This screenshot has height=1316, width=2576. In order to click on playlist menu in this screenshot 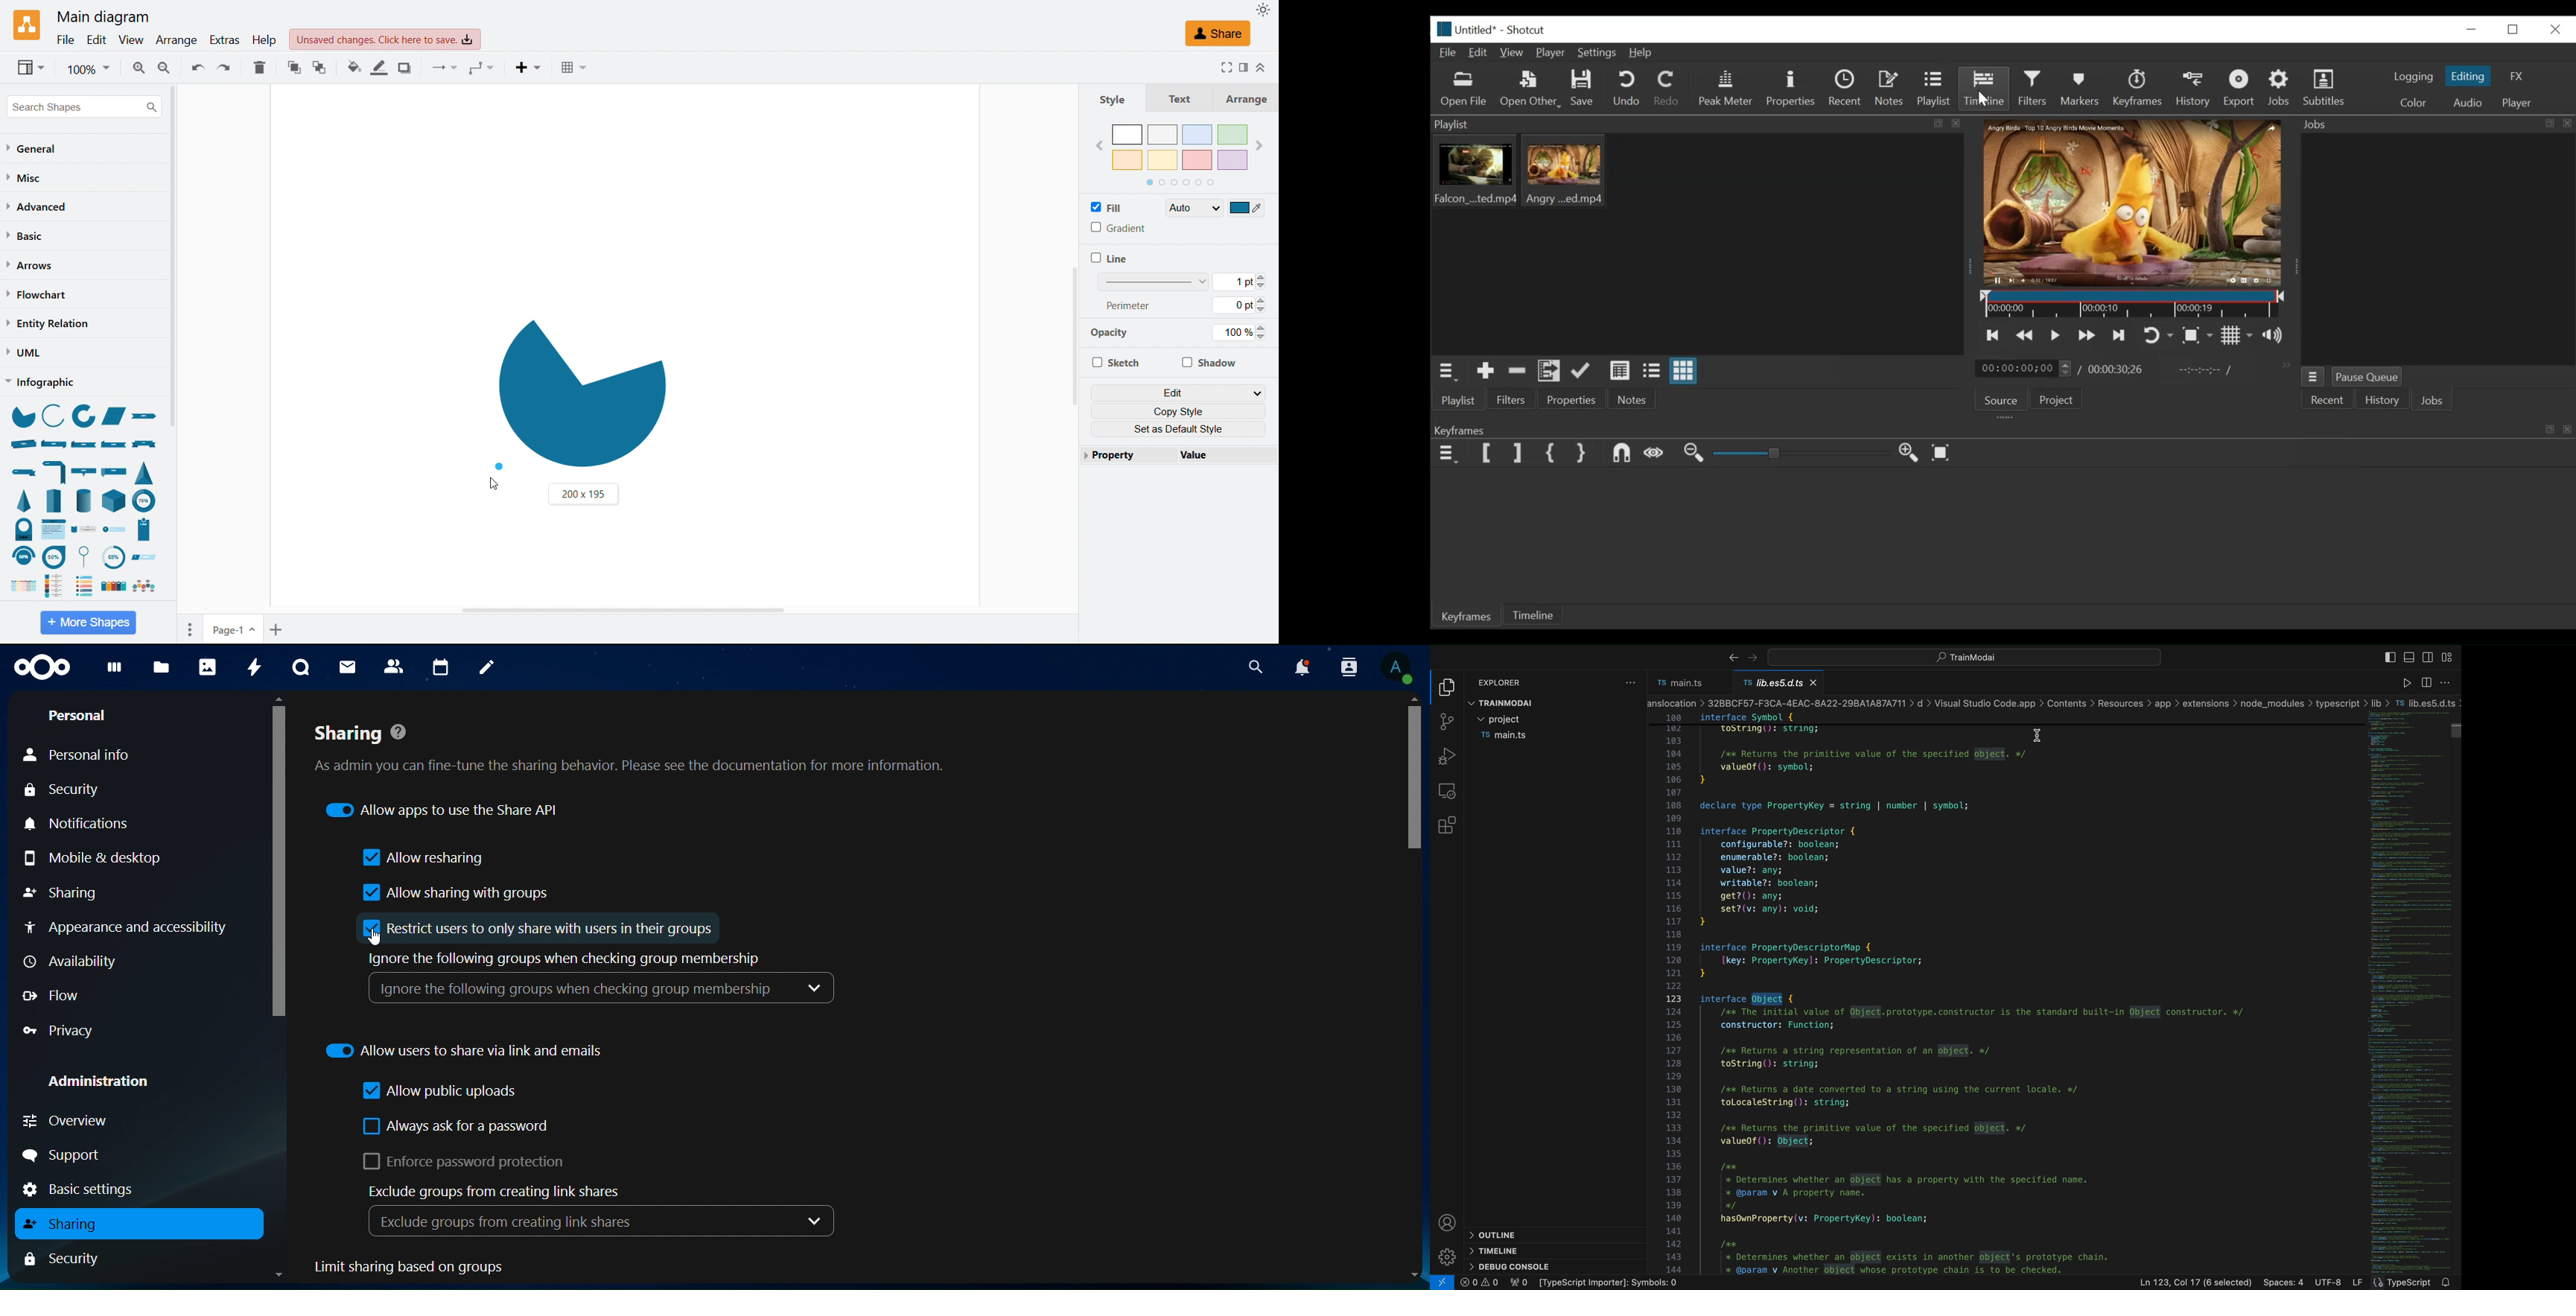, I will do `click(1449, 370)`.